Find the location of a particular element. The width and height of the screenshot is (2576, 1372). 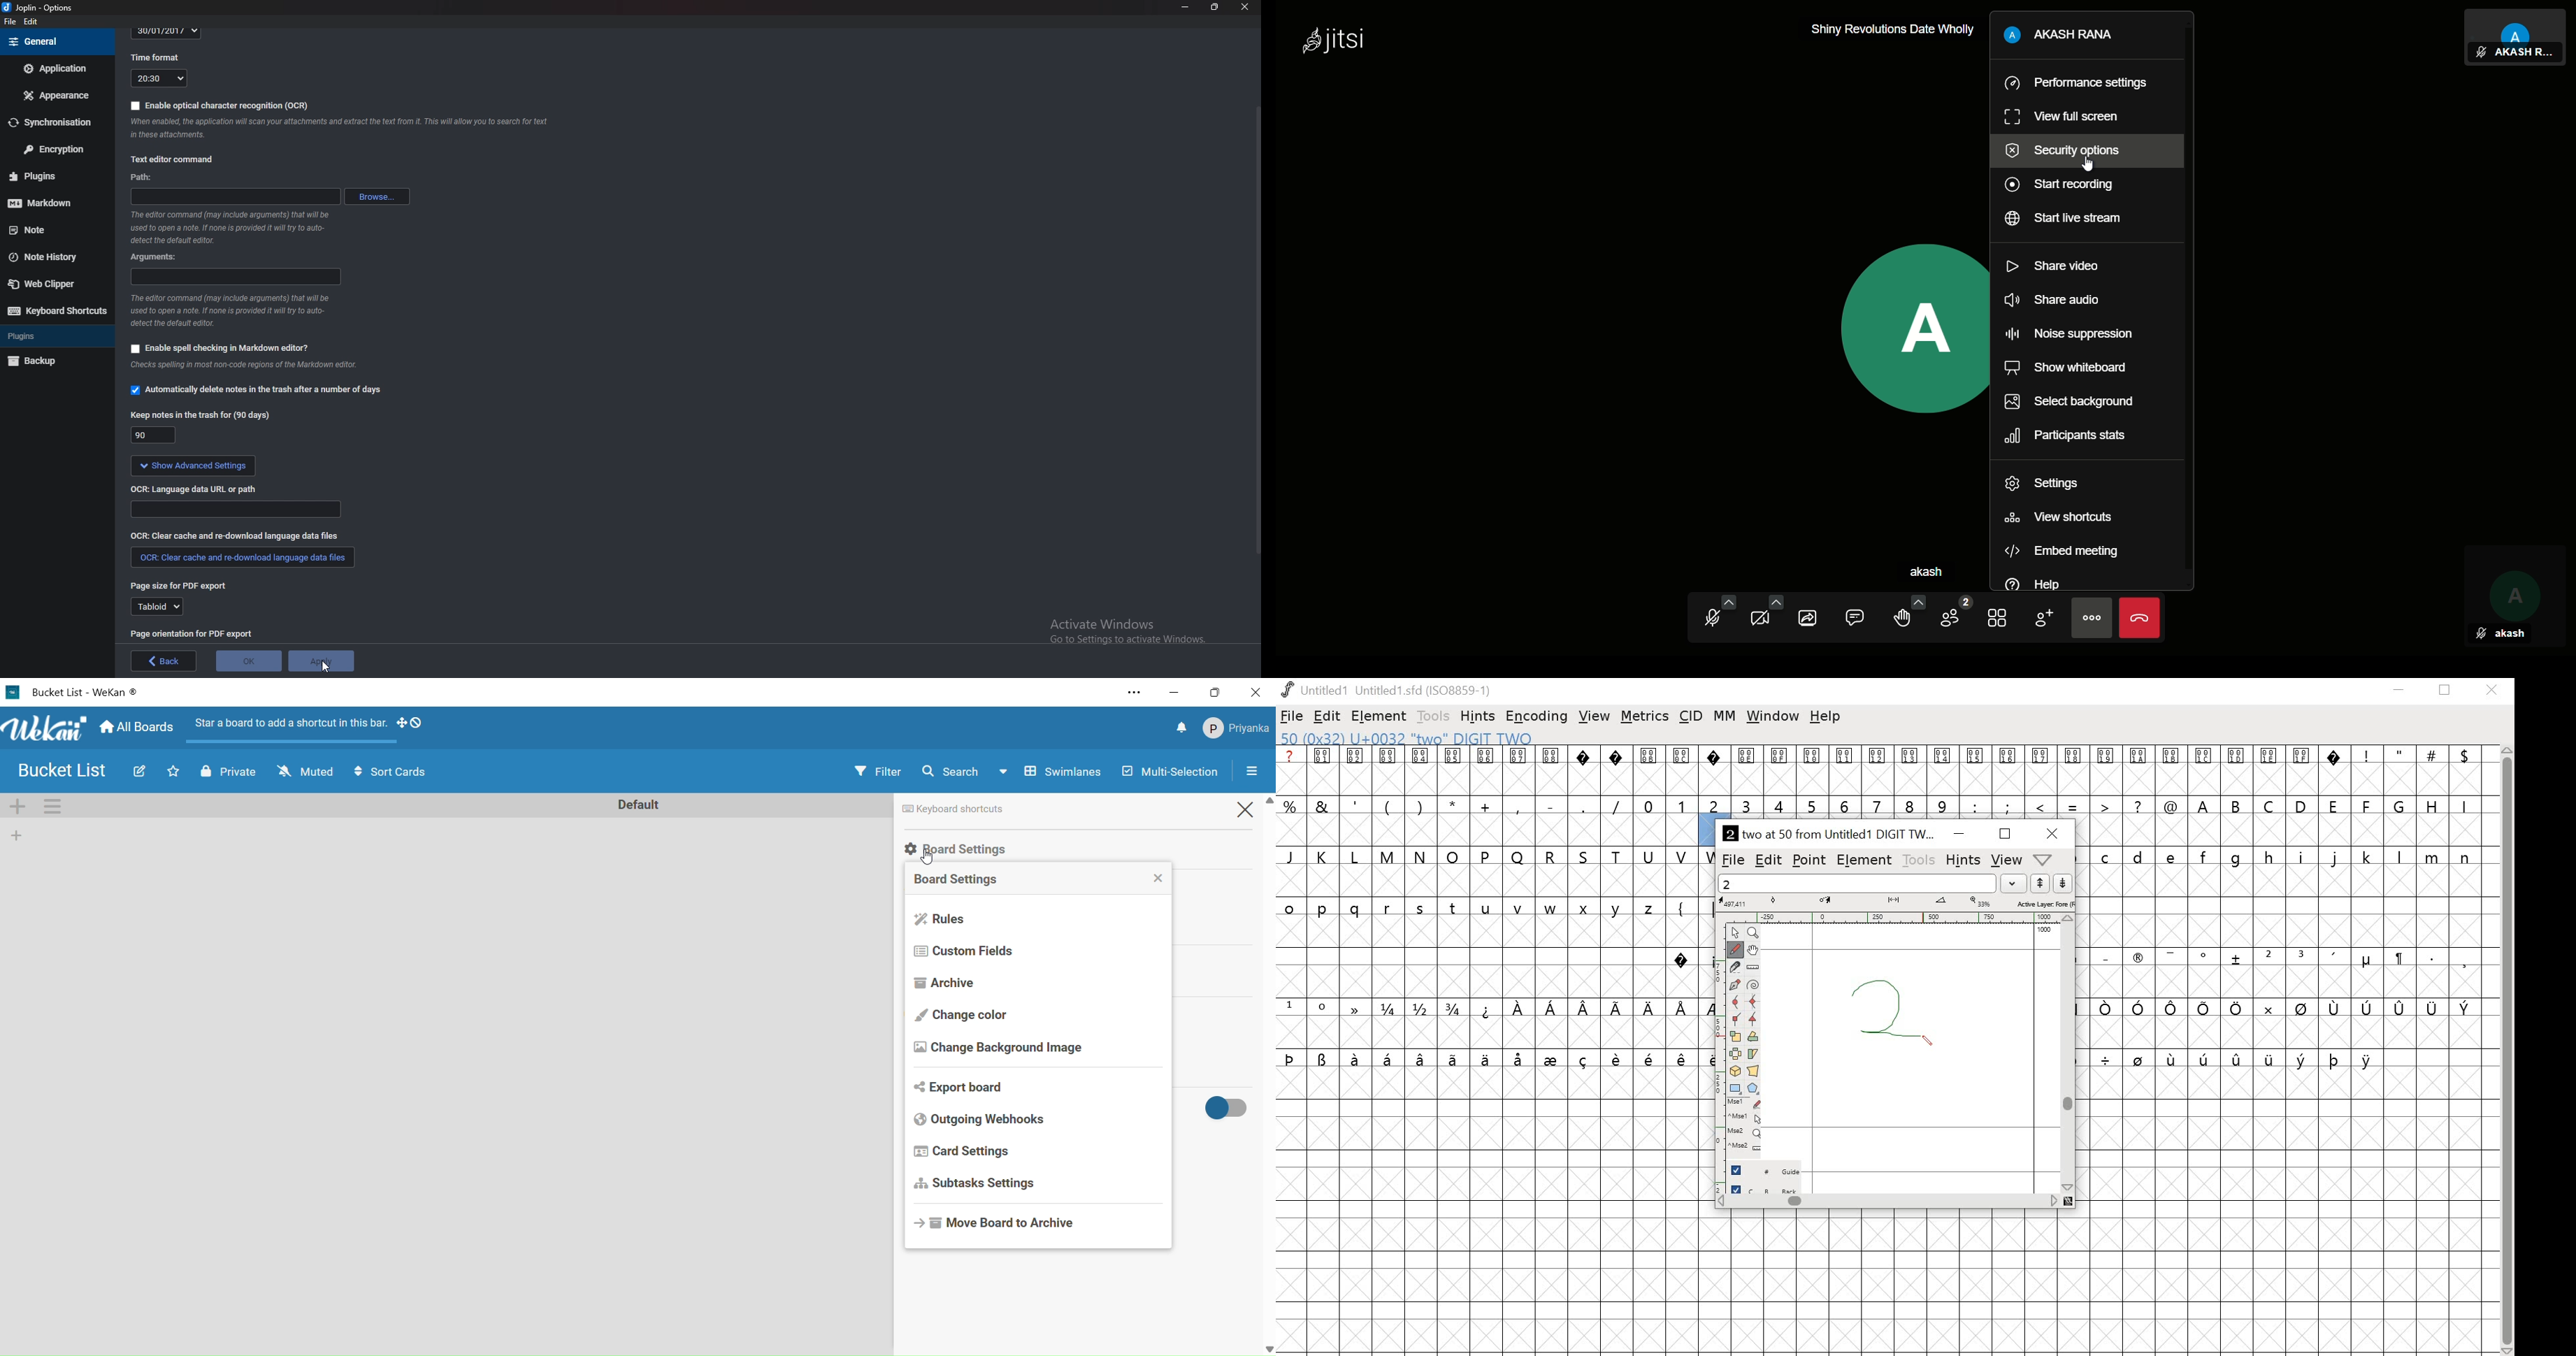

page orientation for P D F export is located at coordinates (194, 633).